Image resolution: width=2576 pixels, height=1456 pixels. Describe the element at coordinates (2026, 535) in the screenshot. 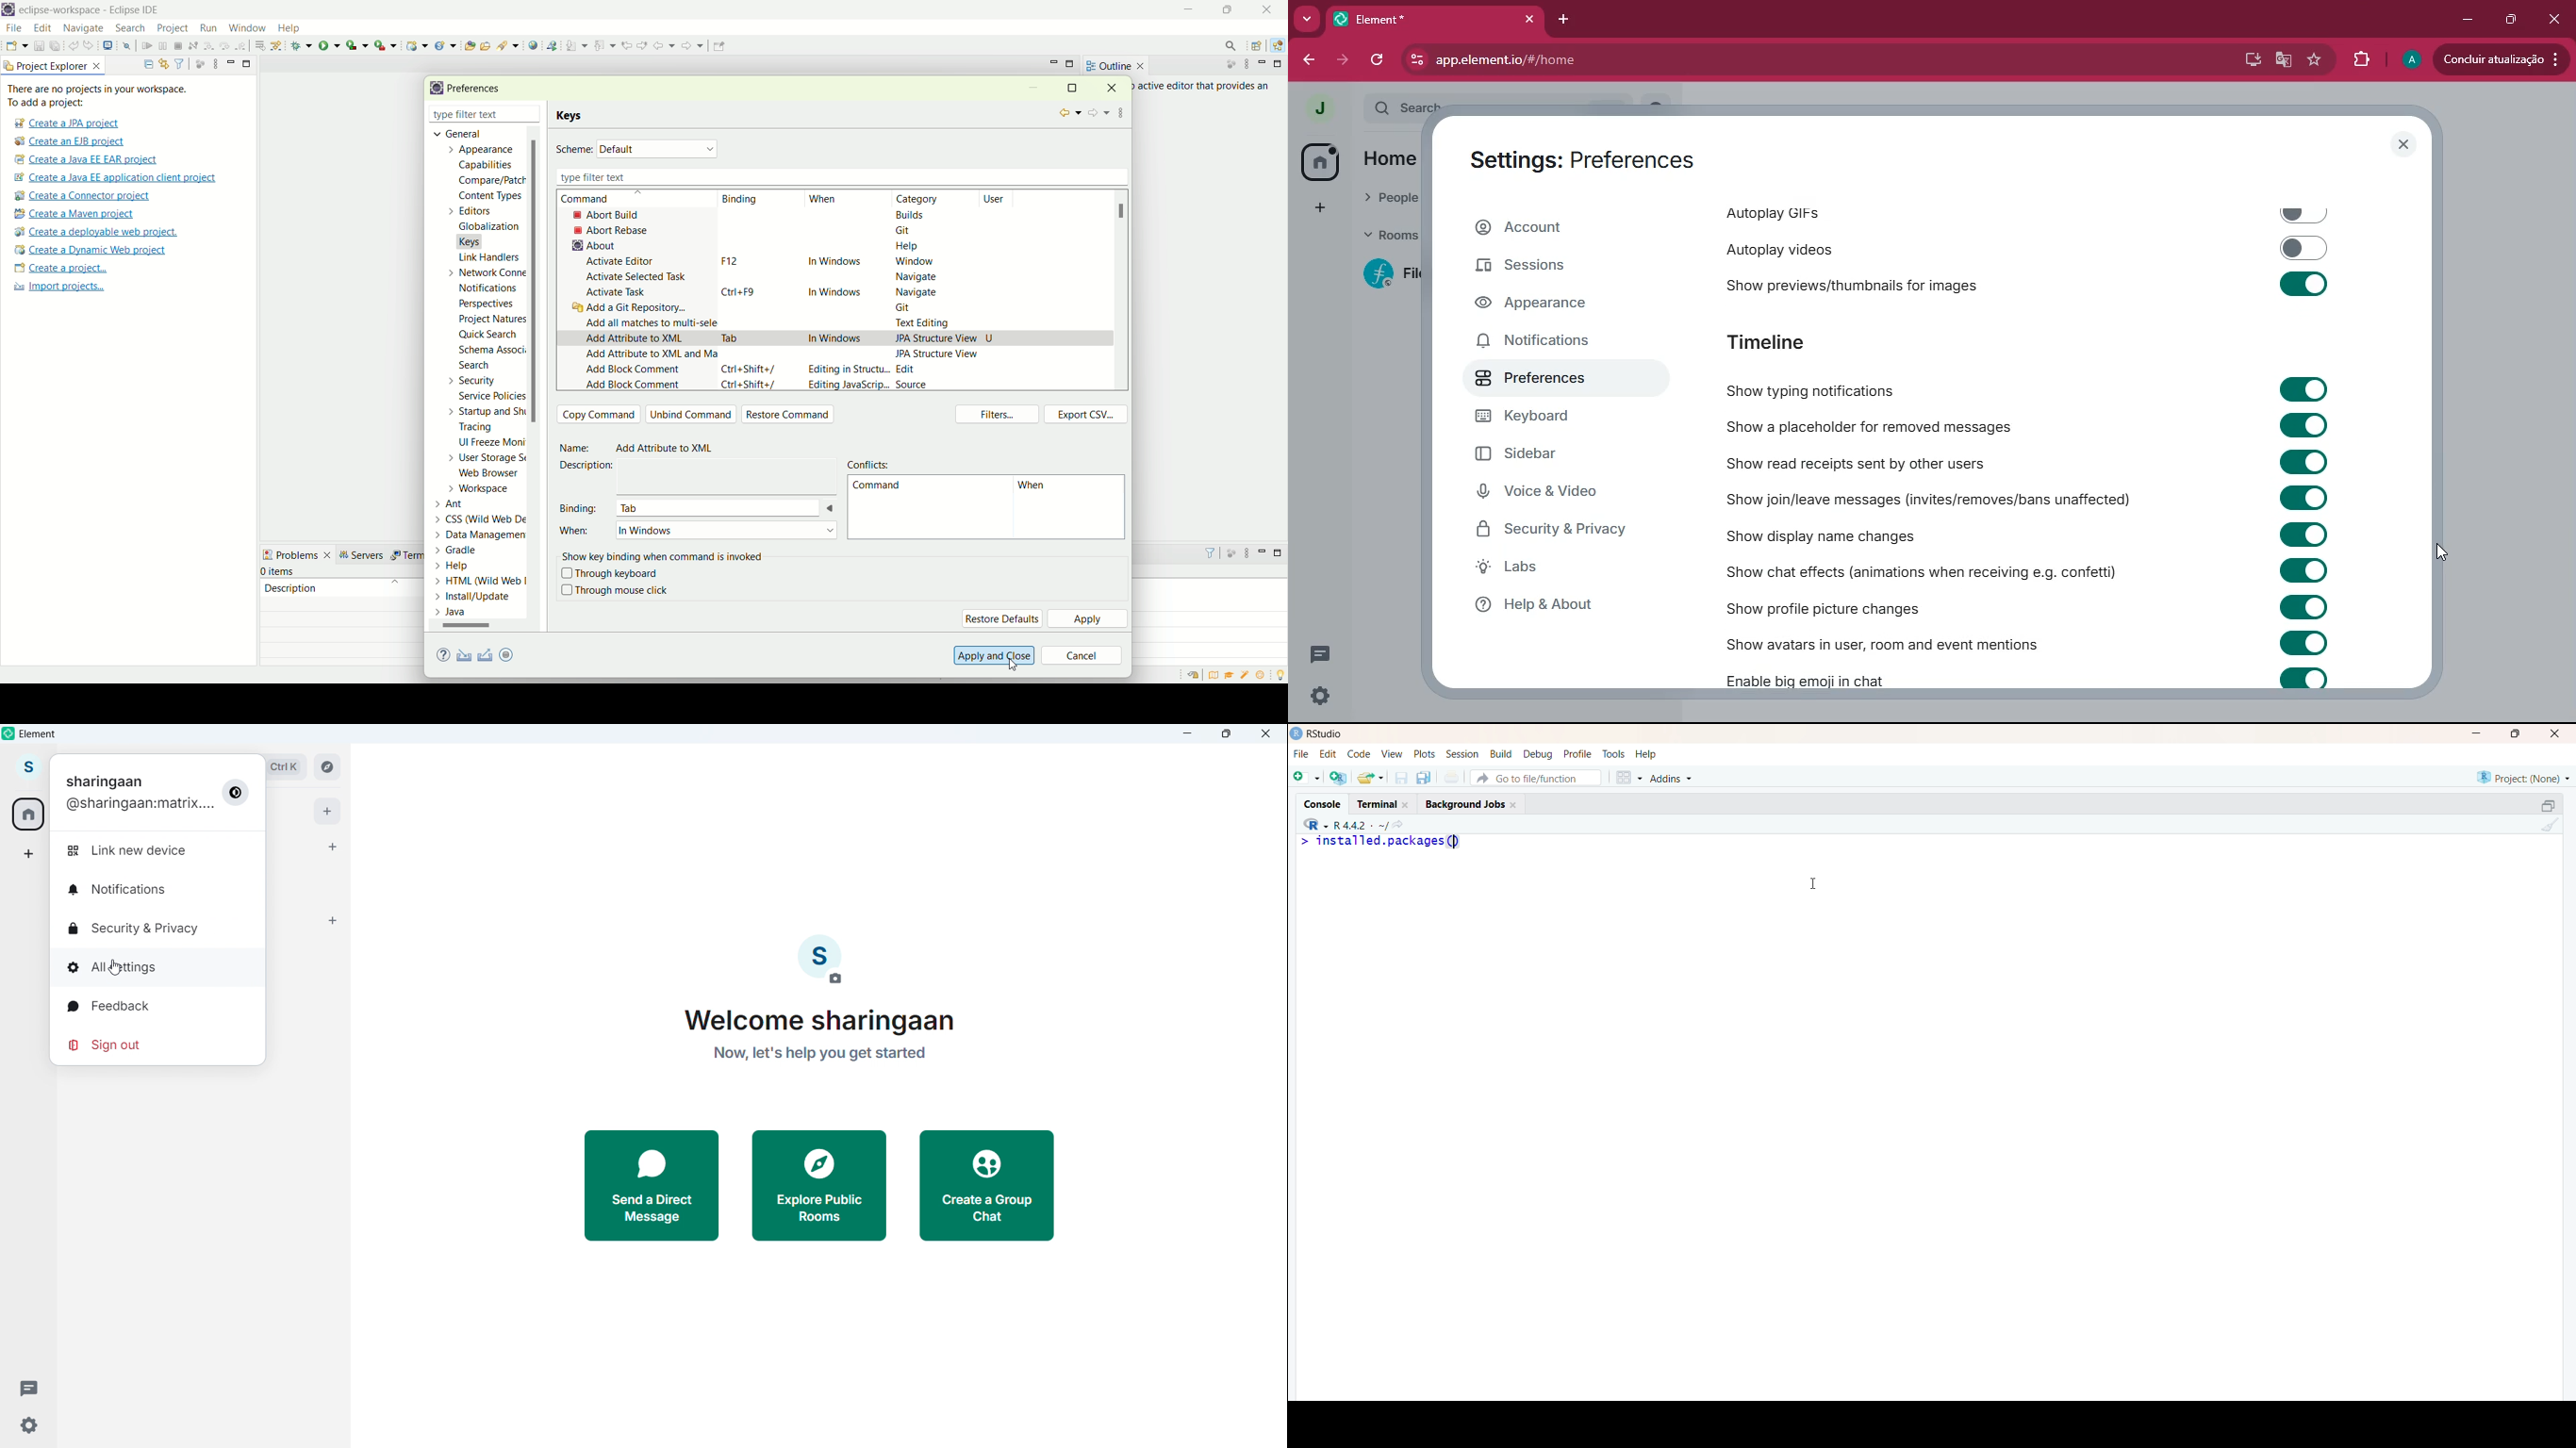

I see `Show display name changes` at that location.